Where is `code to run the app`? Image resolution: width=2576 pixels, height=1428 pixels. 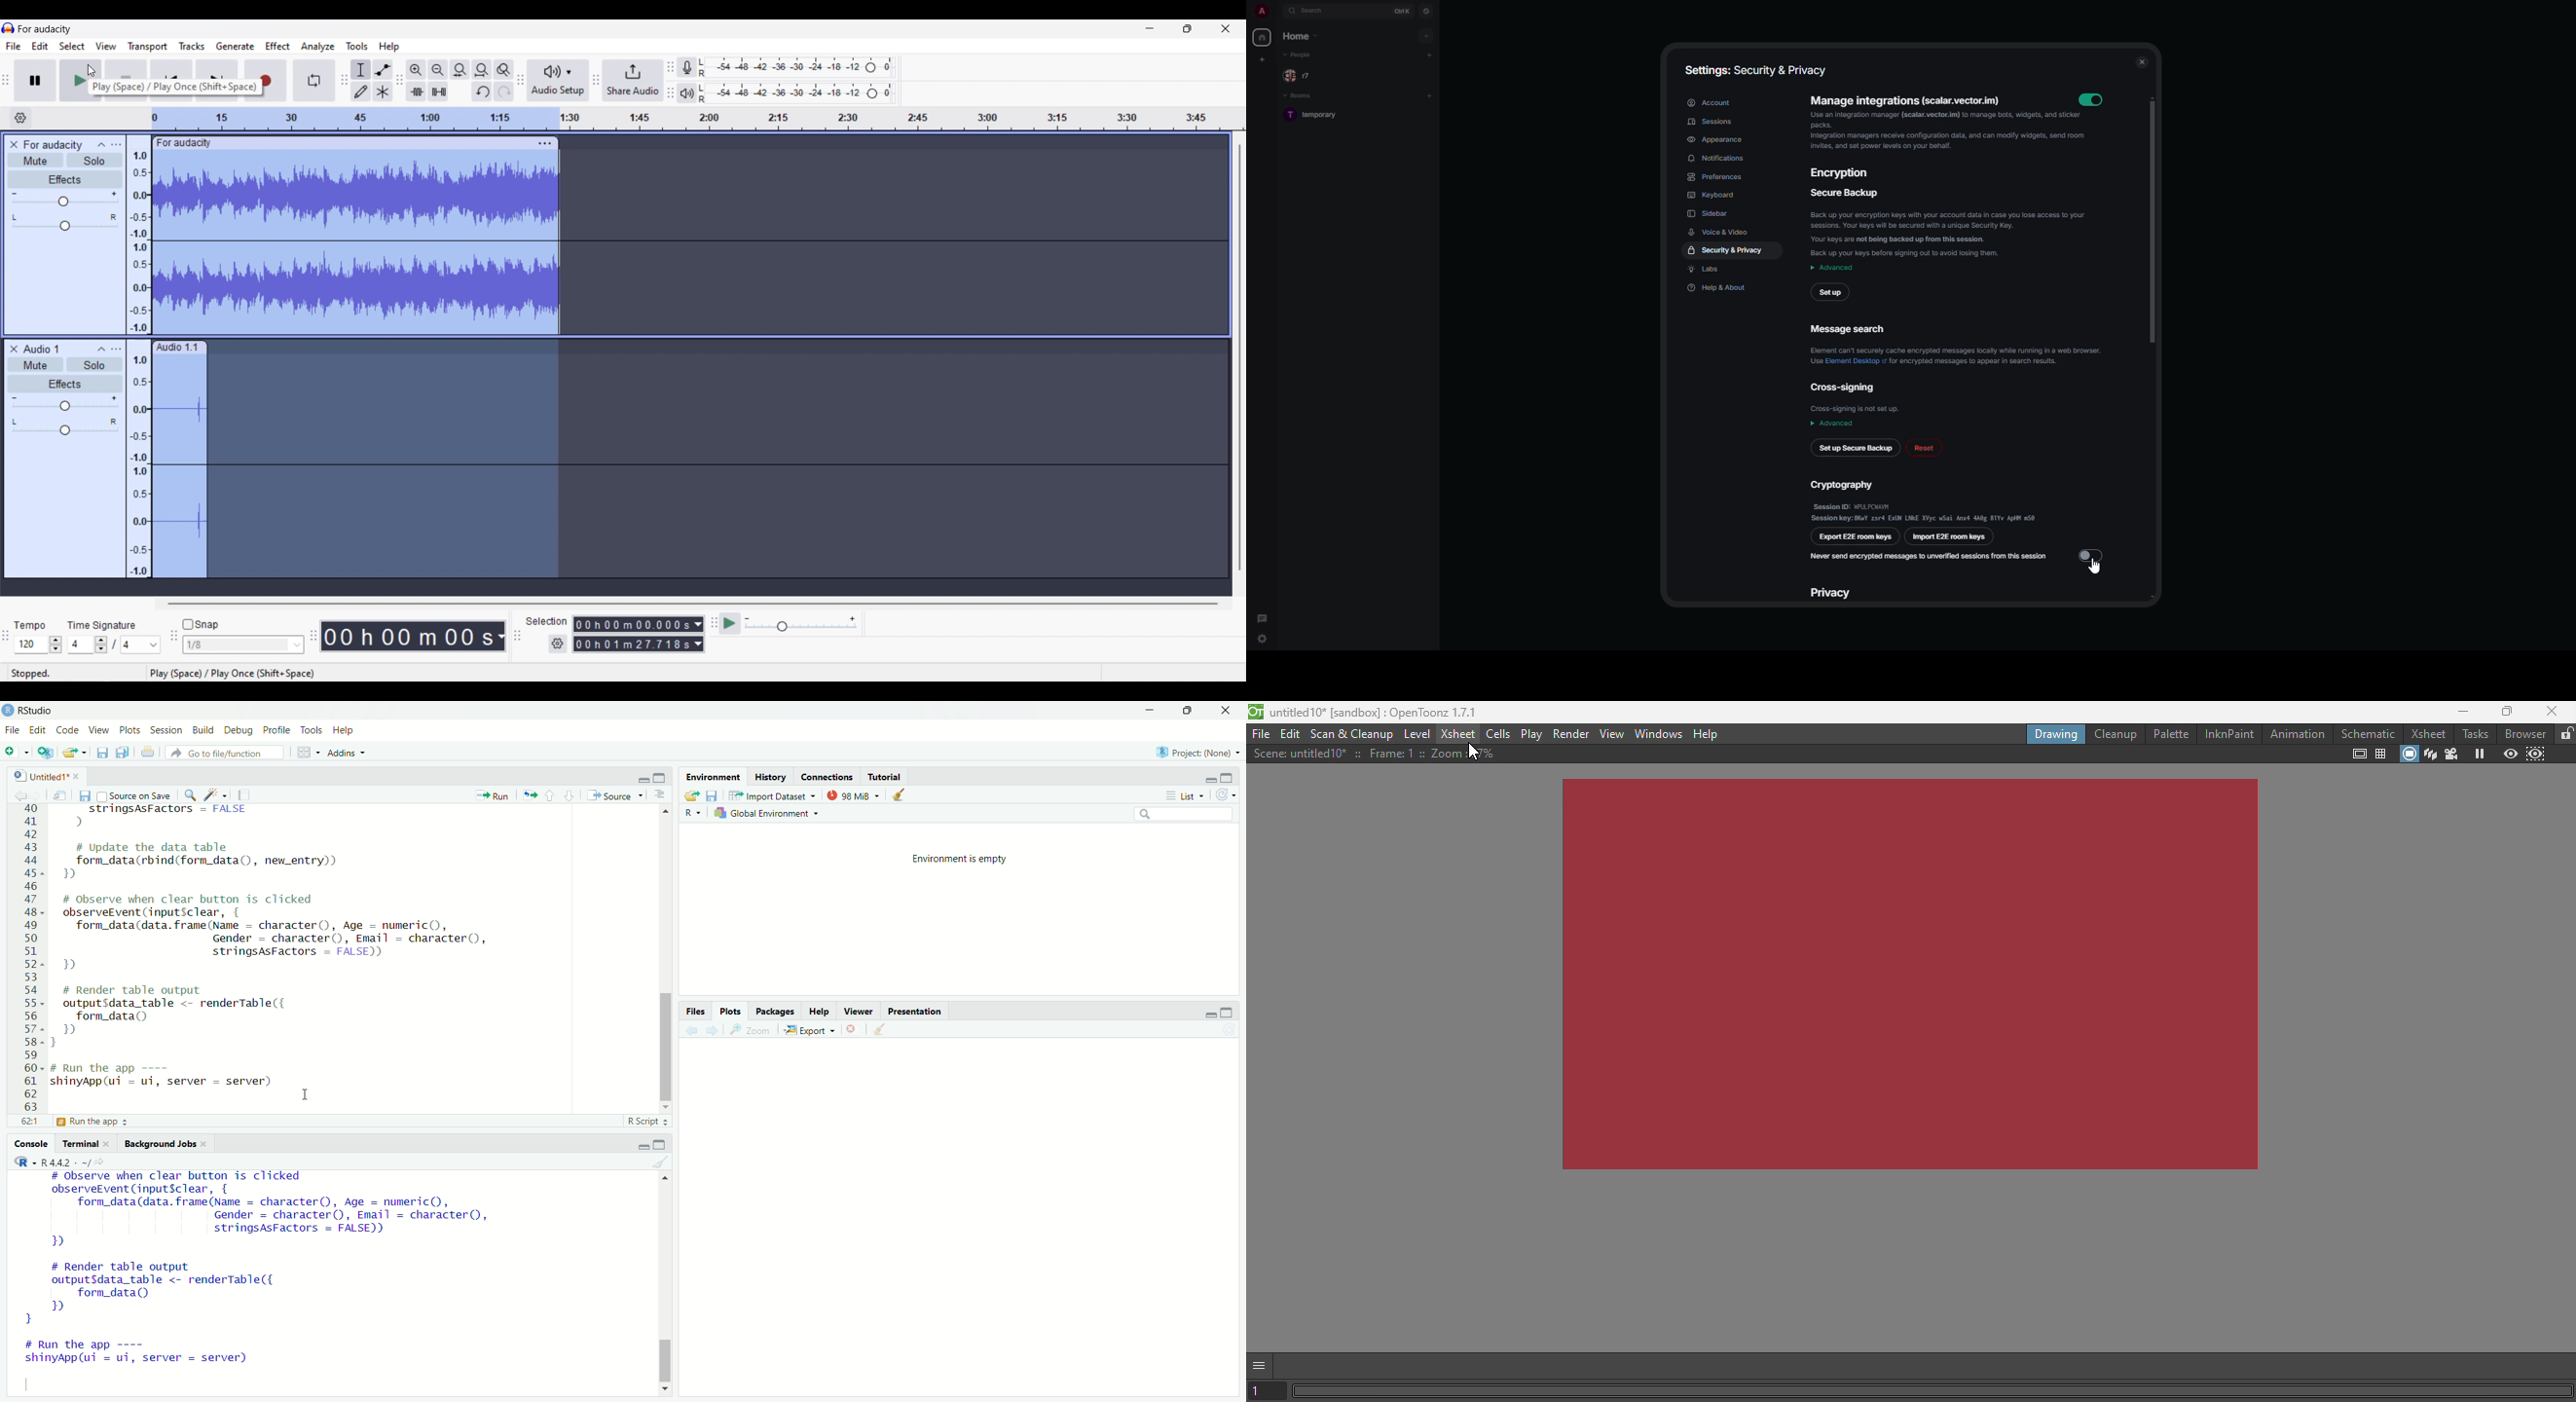 code to run the app is located at coordinates (154, 1356).